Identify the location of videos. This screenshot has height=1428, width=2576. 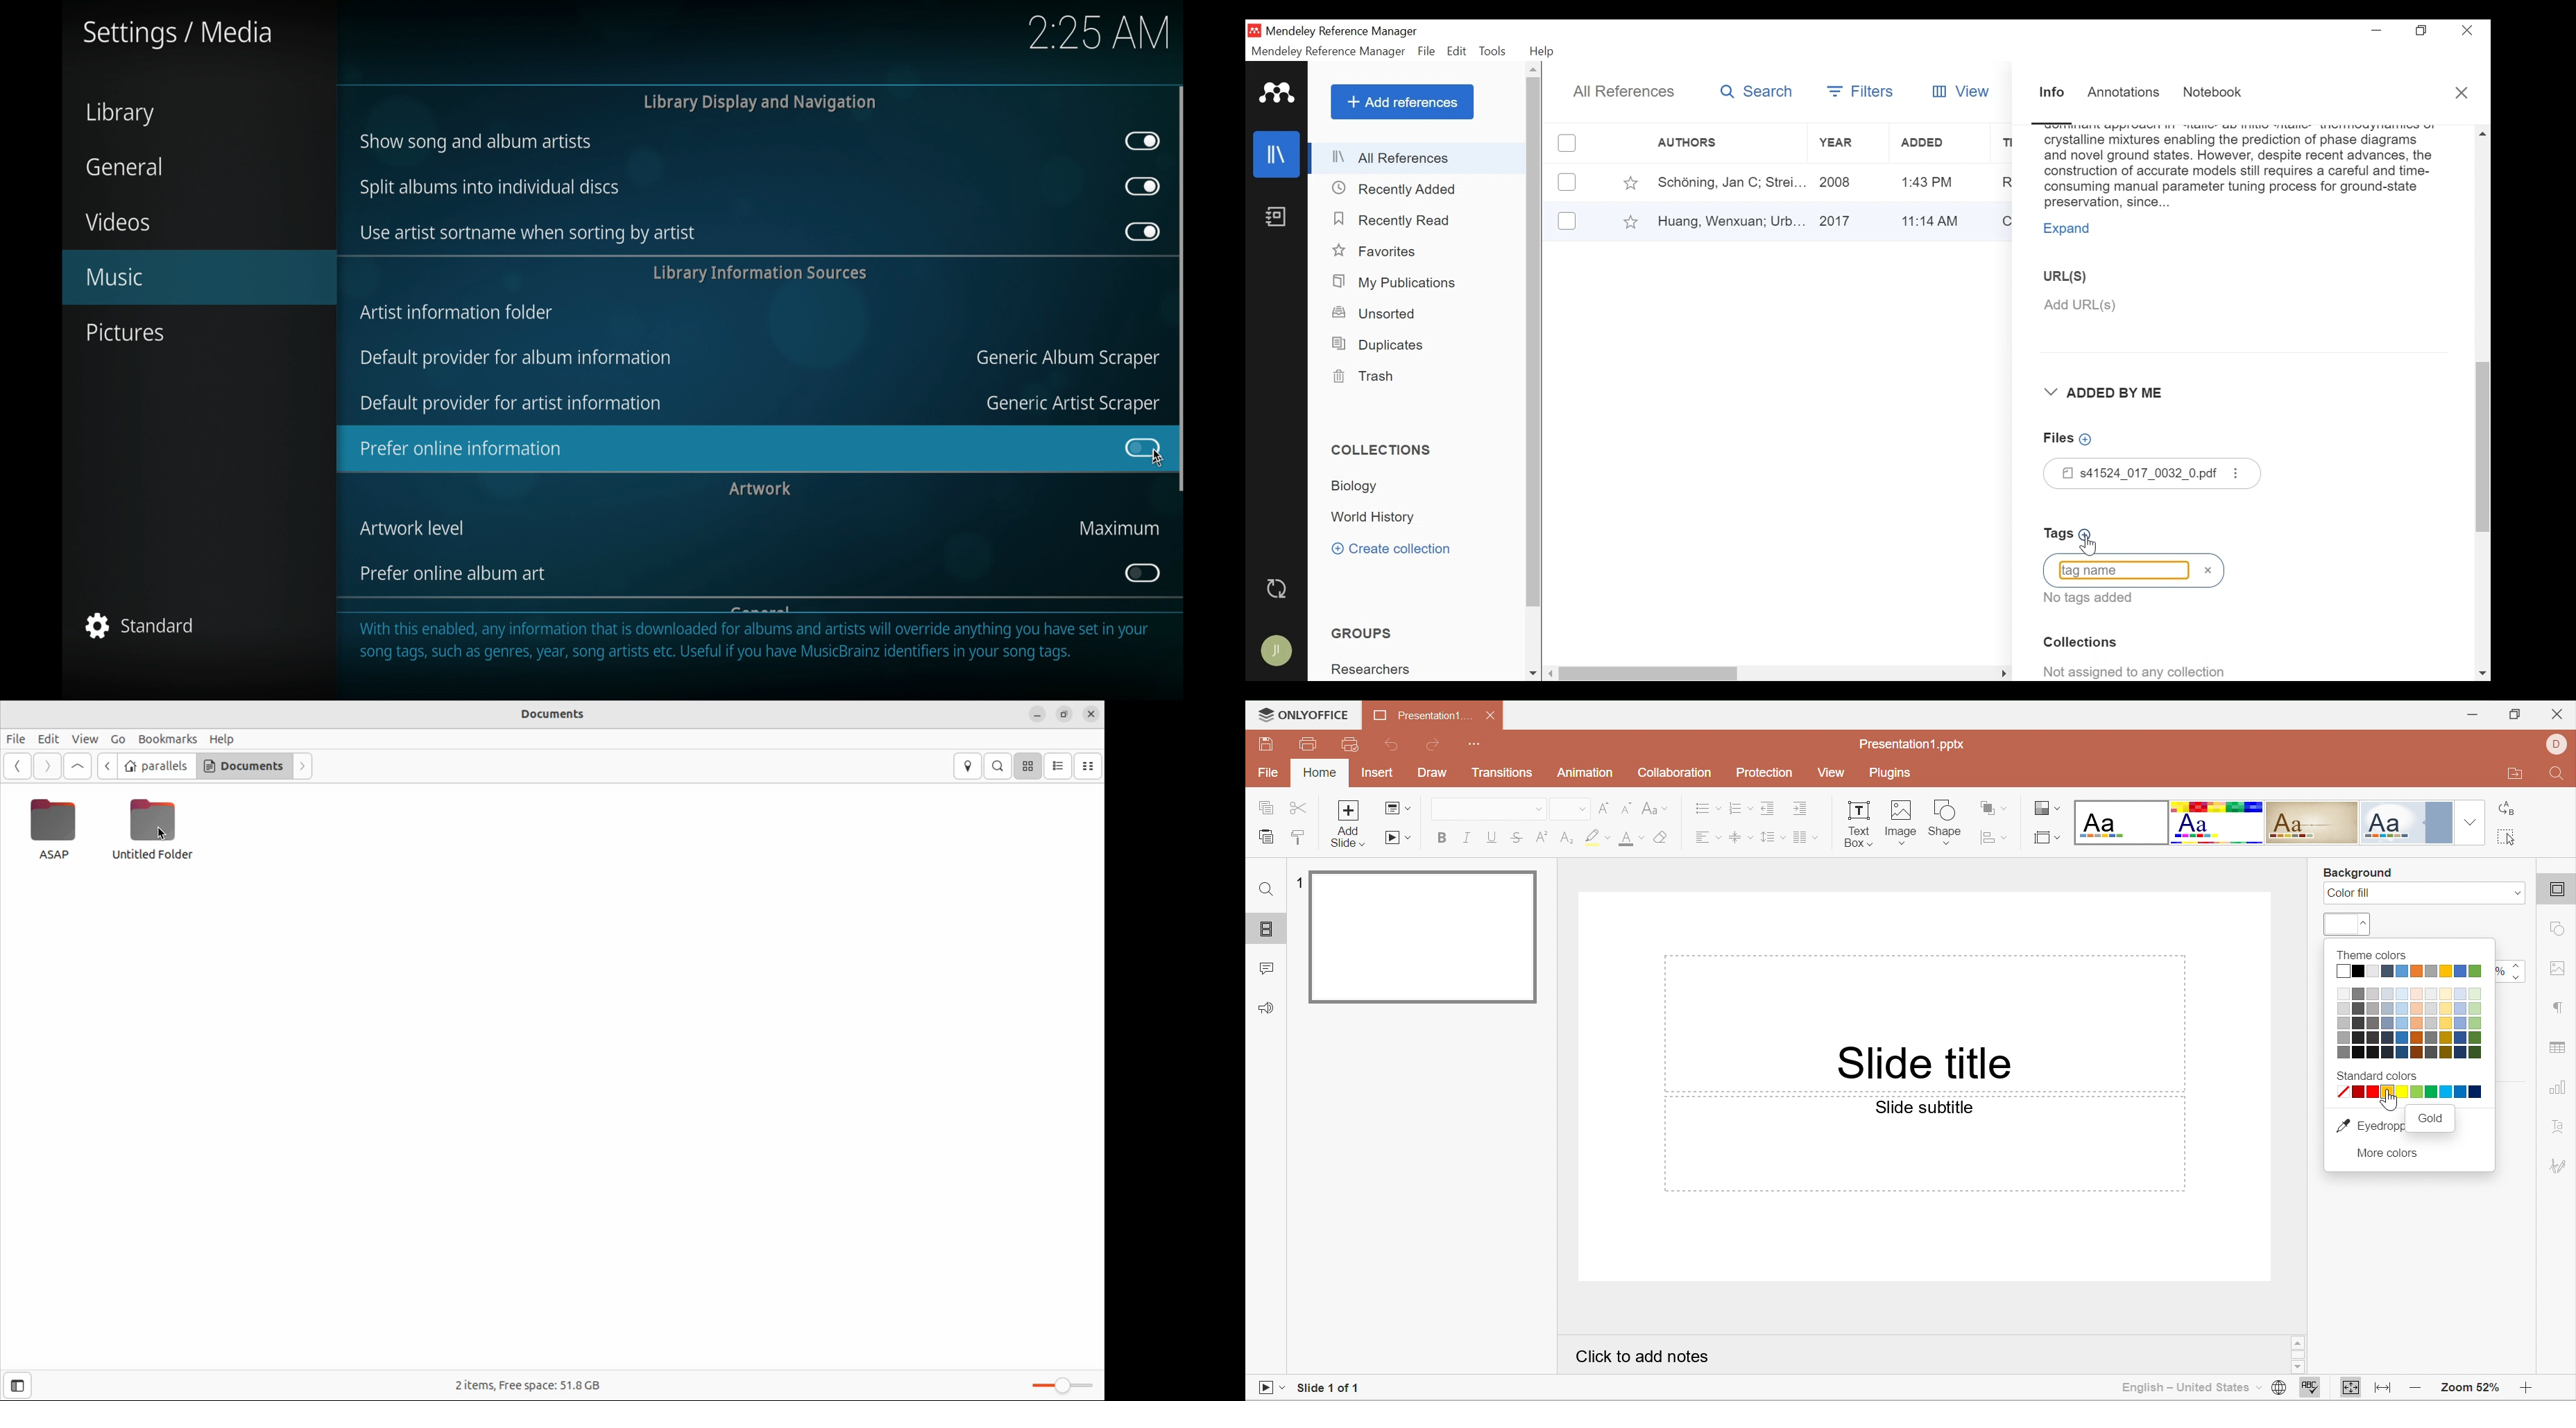
(119, 221).